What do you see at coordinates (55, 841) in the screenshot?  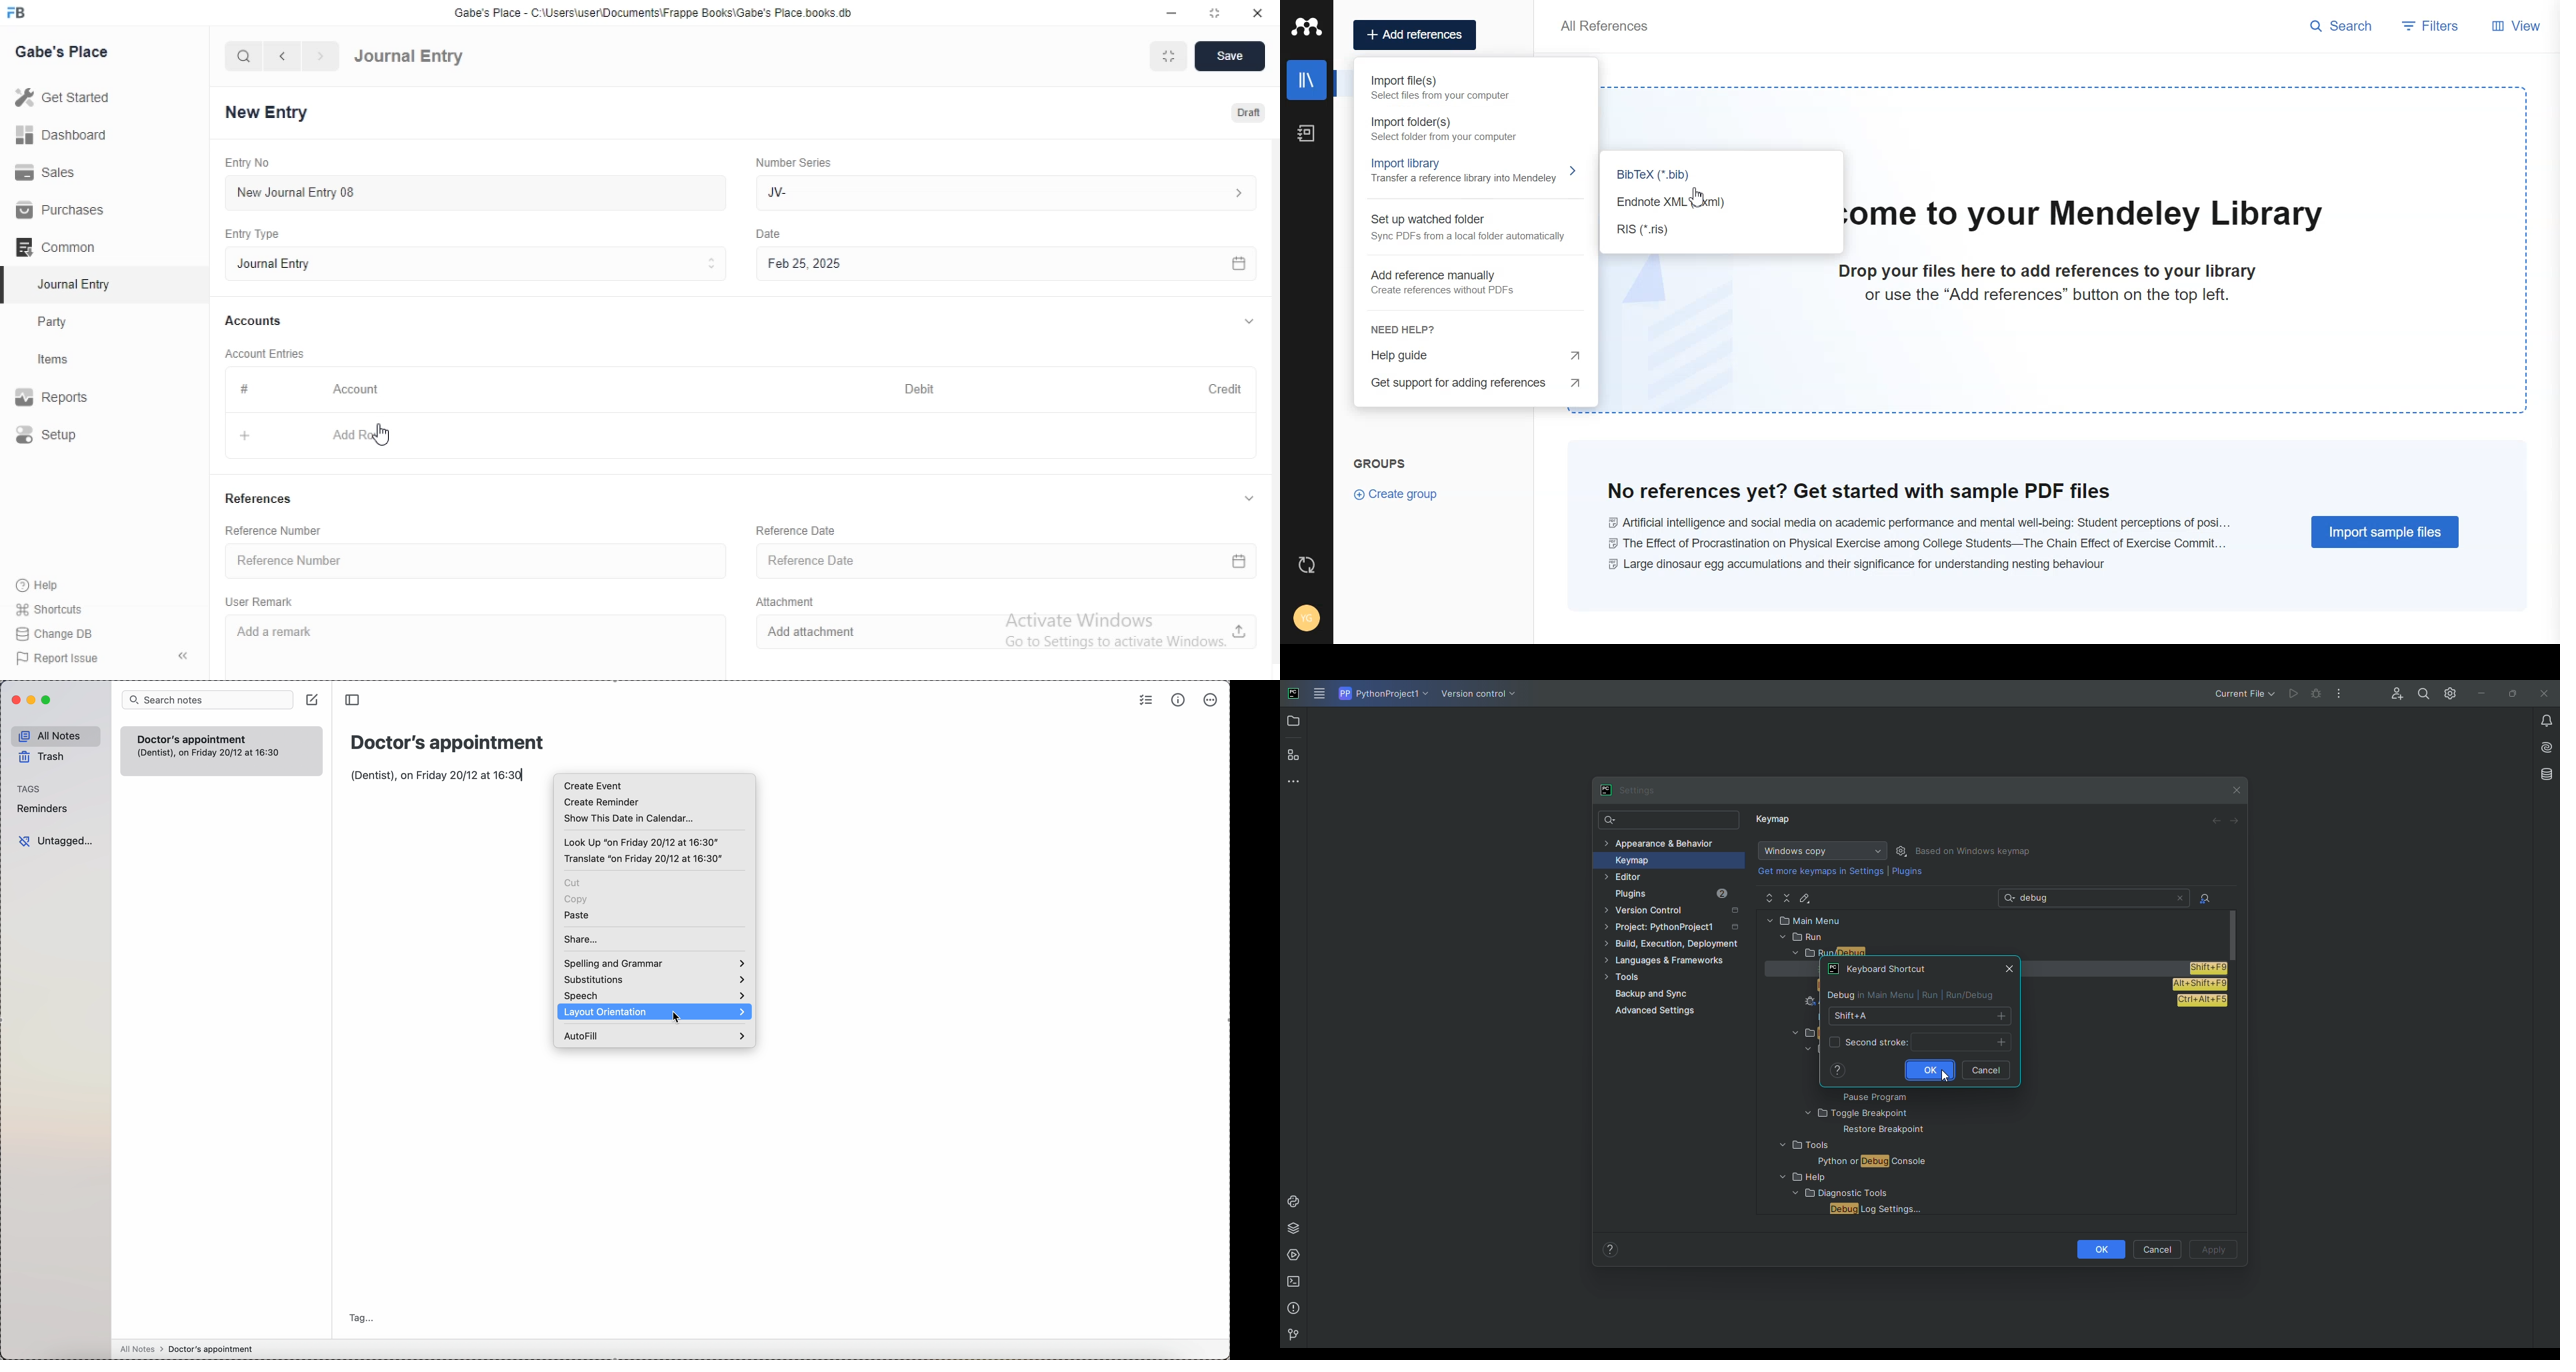 I see `untagged` at bounding box center [55, 841].